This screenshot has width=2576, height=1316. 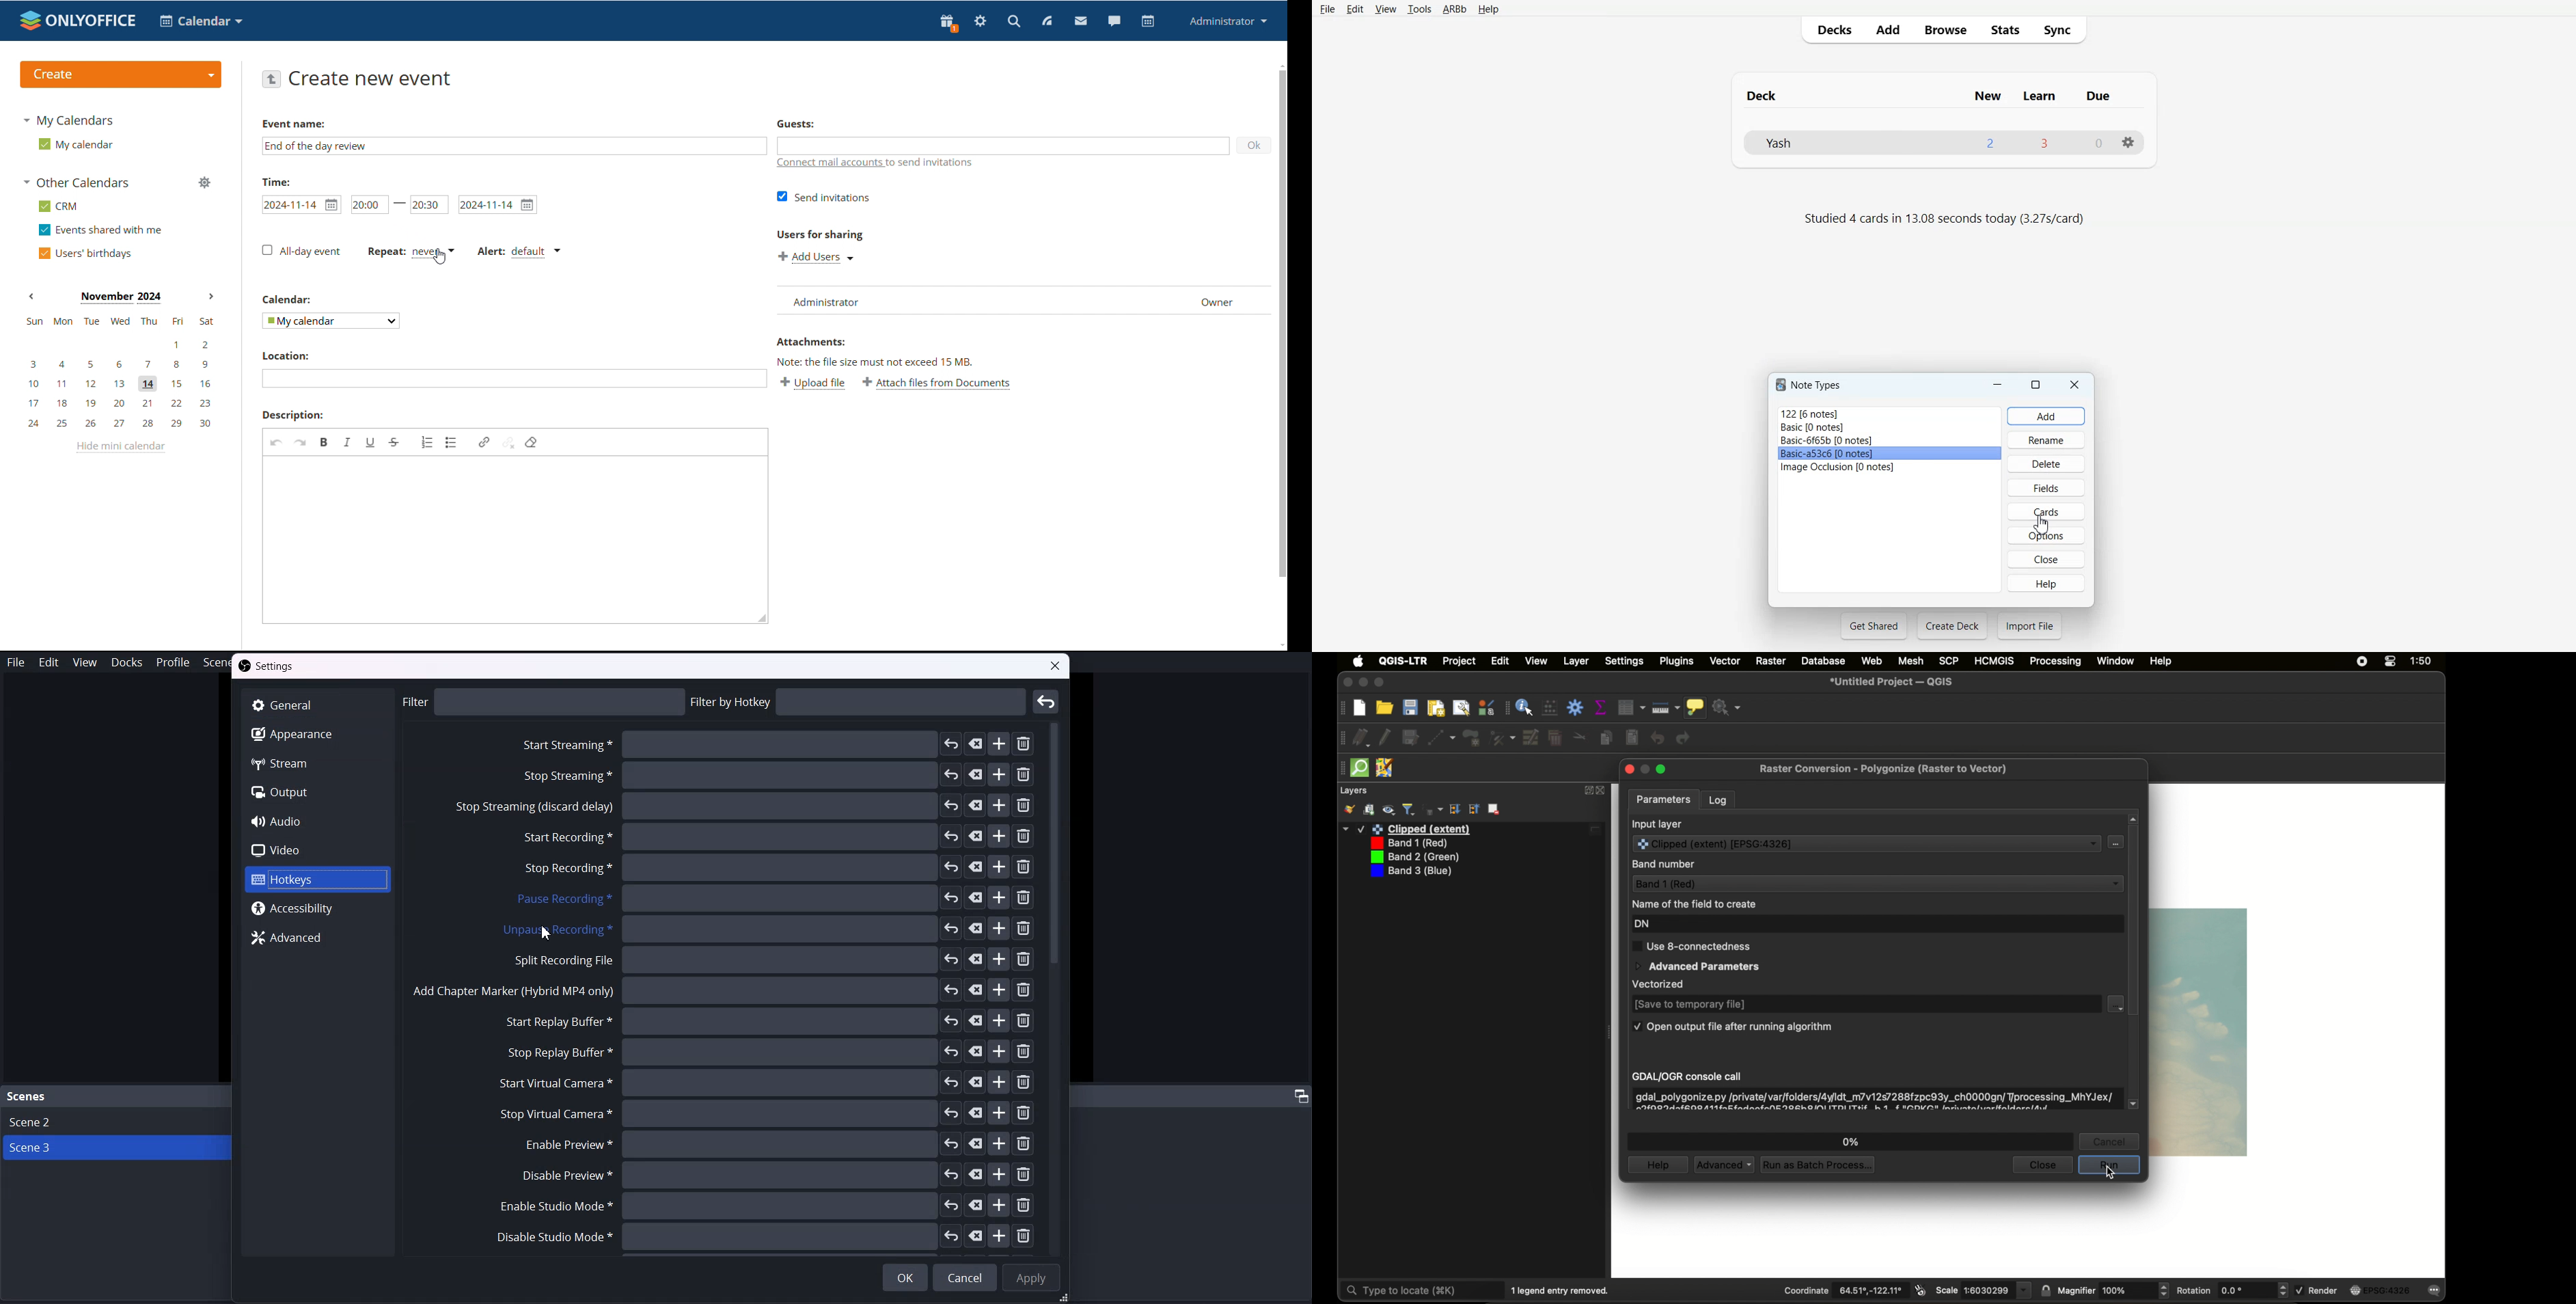 What do you see at coordinates (776, 1143) in the screenshot?
I see `Enable Preview` at bounding box center [776, 1143].